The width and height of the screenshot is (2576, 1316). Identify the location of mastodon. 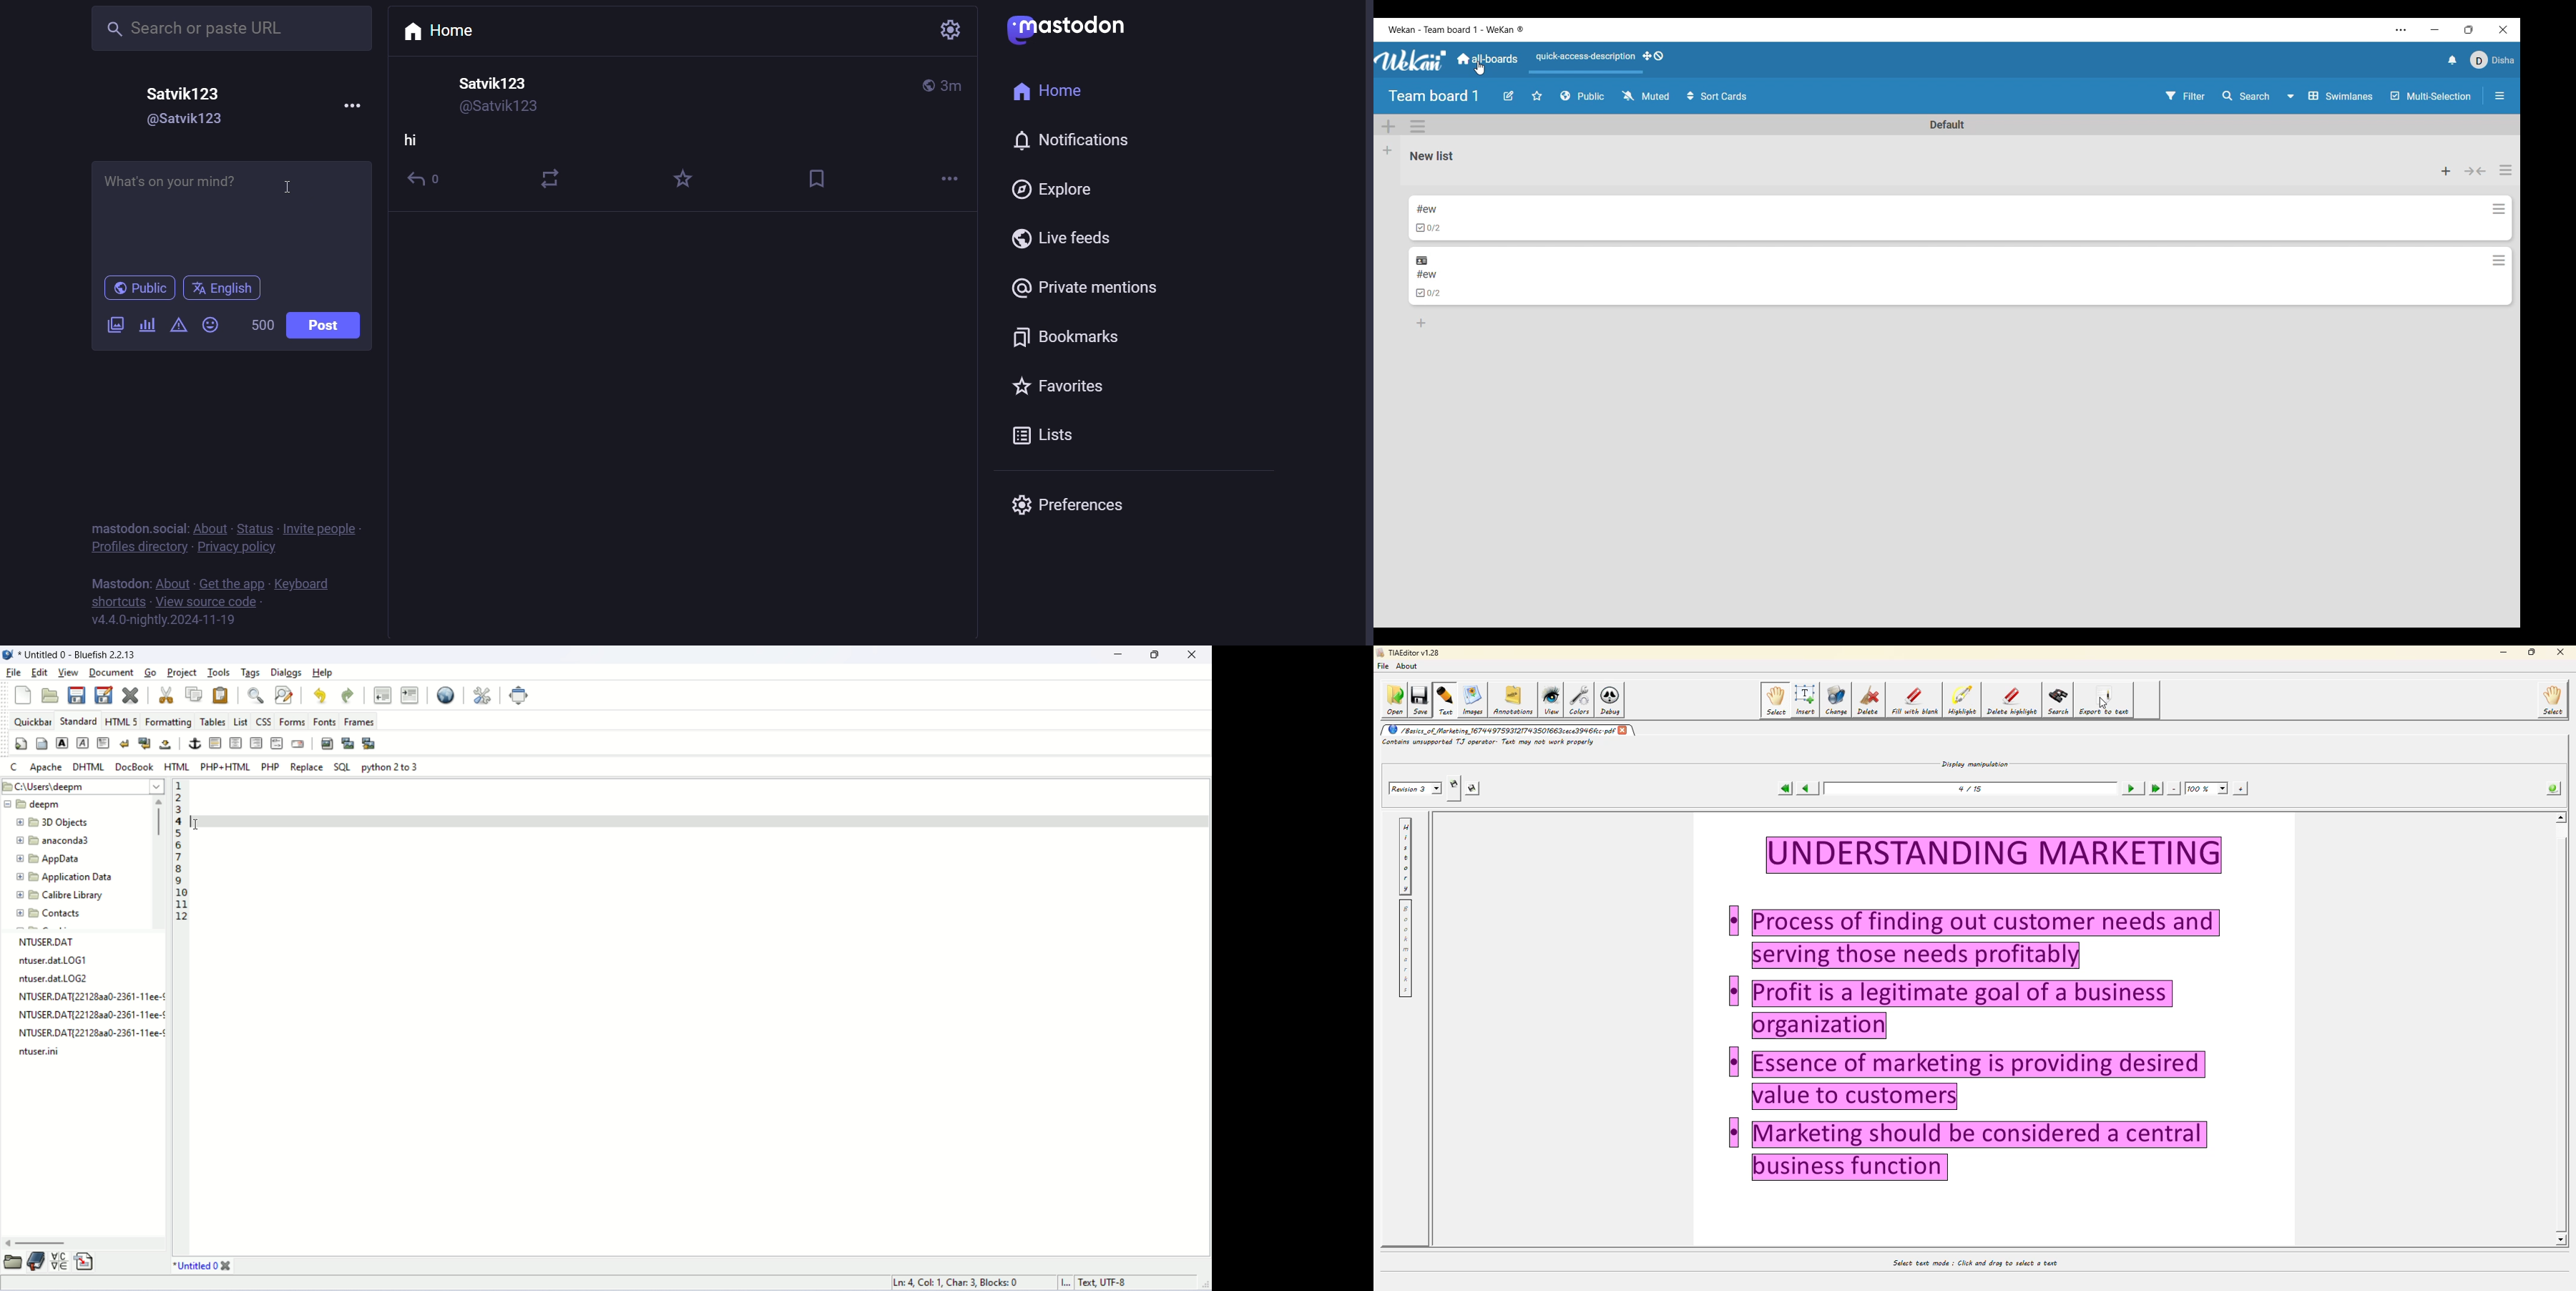
(1073, 28).